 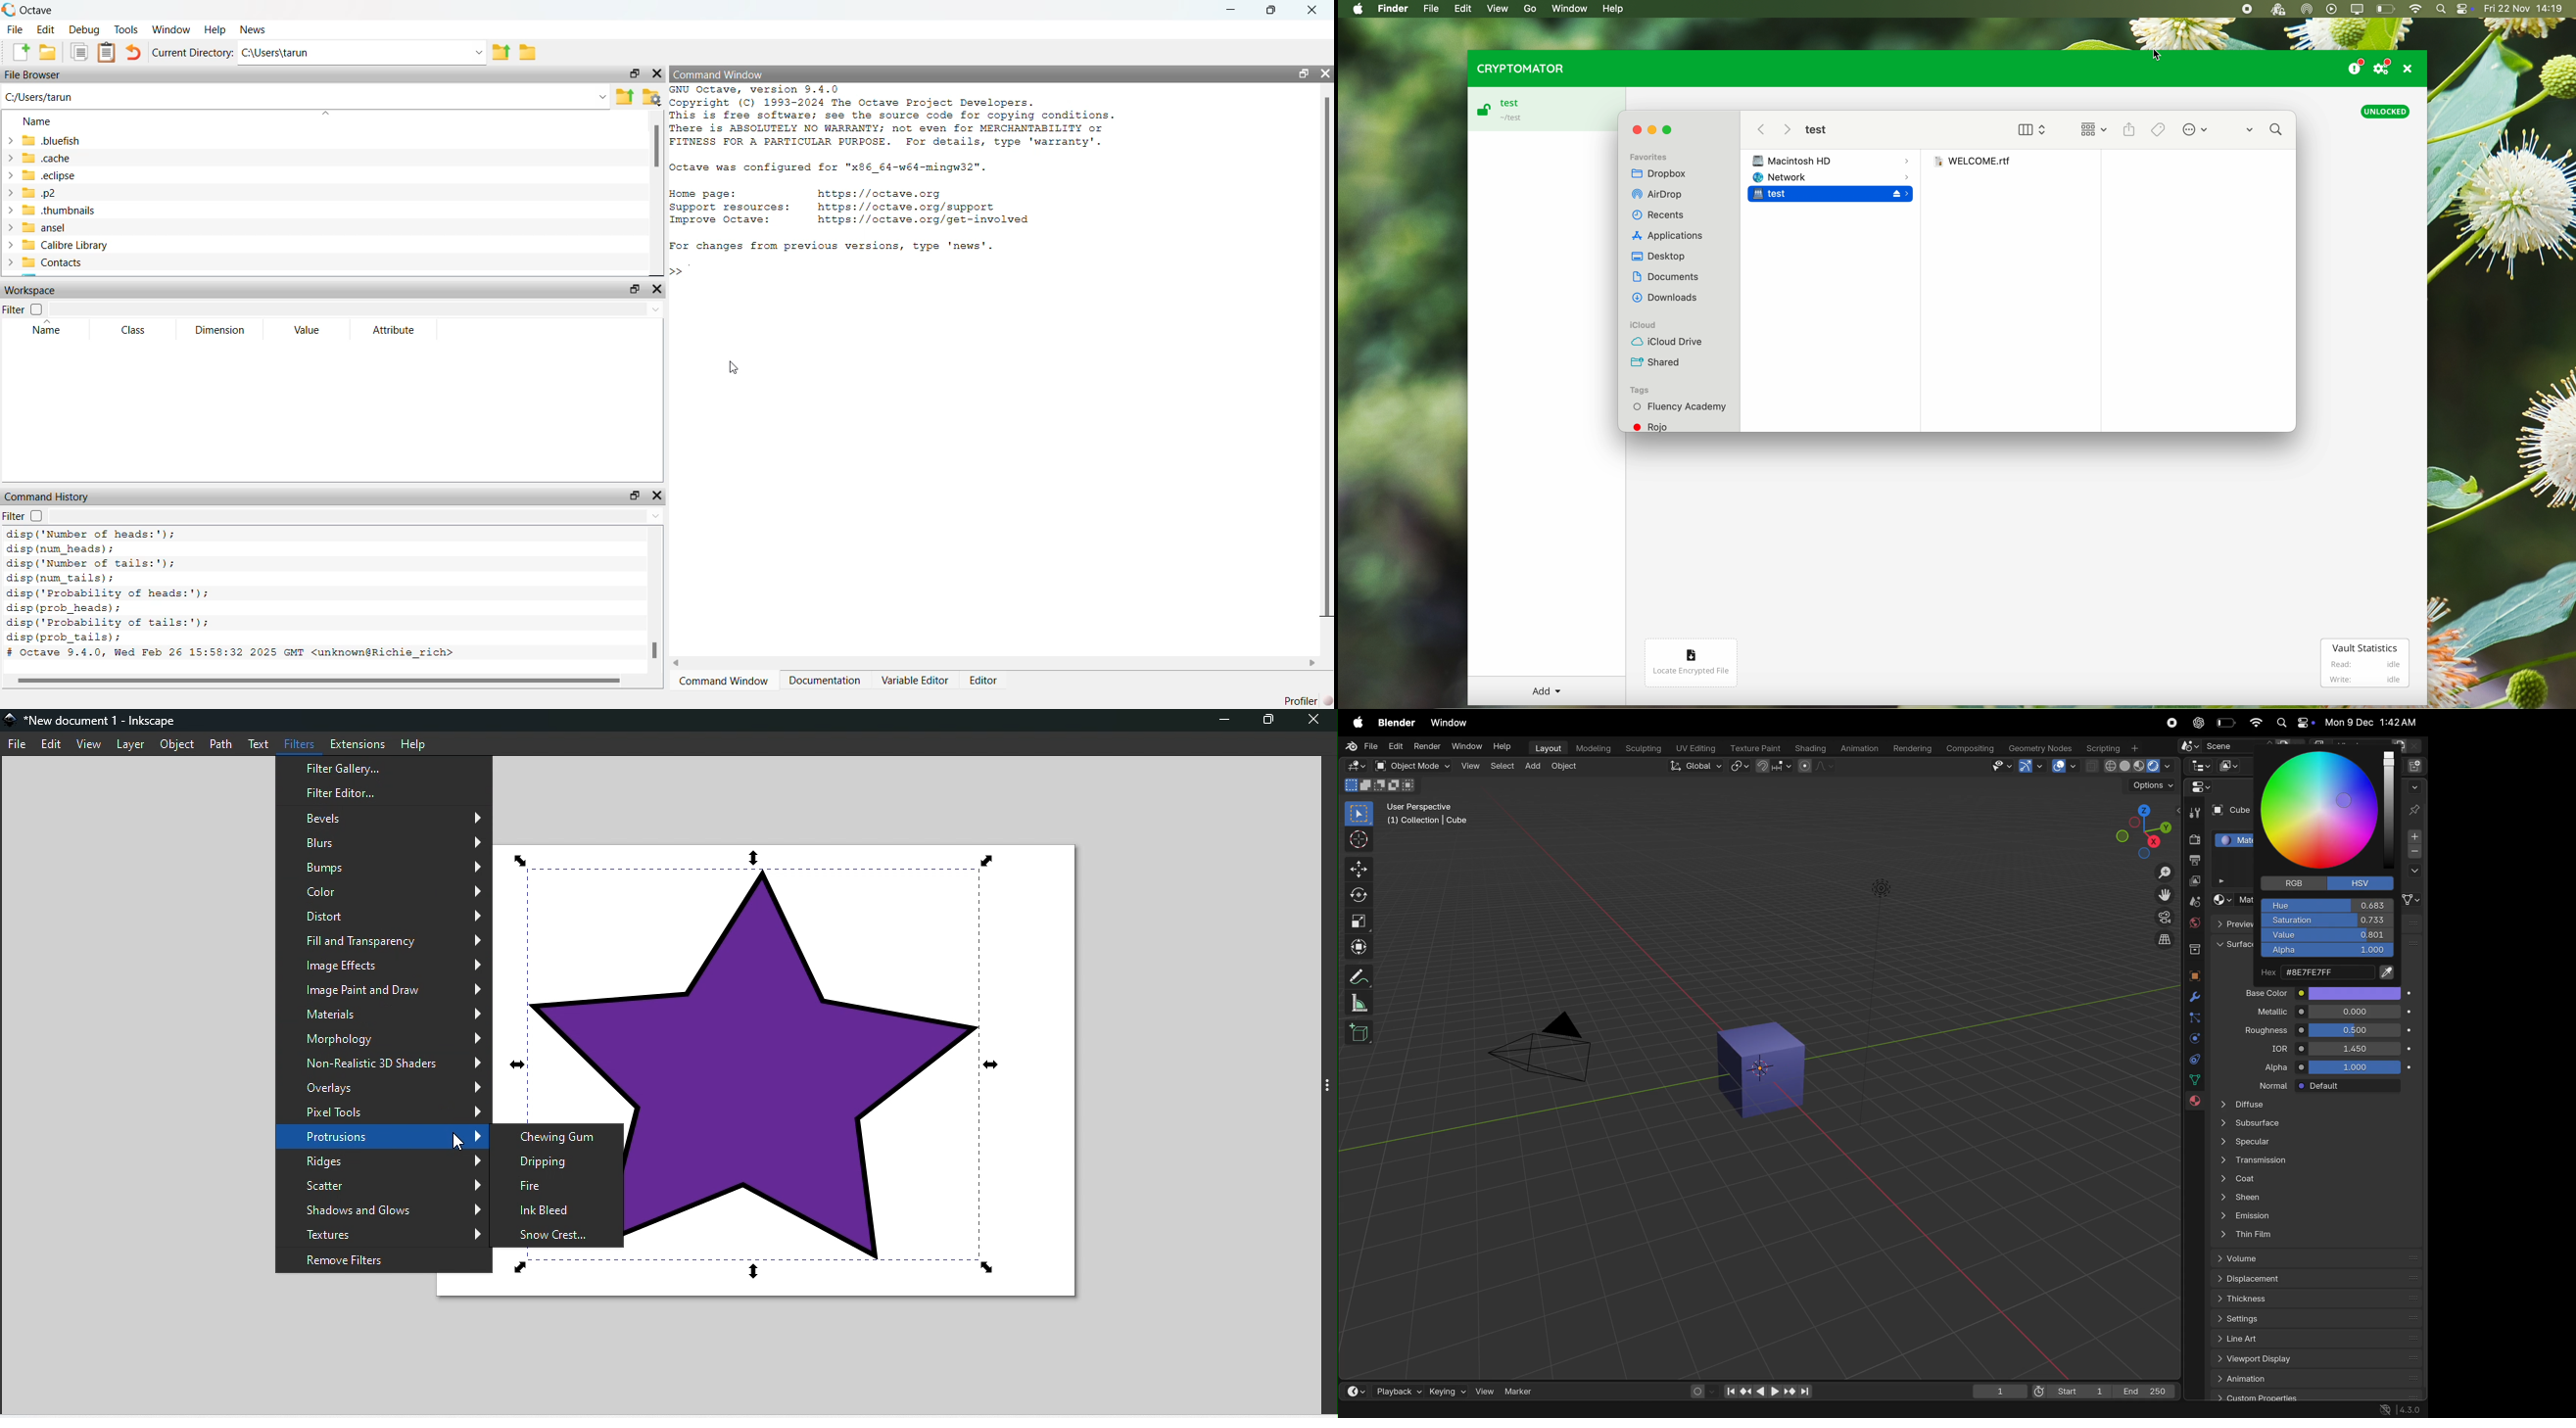 What do you see at coordinates (1547, 749) in the screenshot?
I see `layout` at bounding box center [1547, 749].